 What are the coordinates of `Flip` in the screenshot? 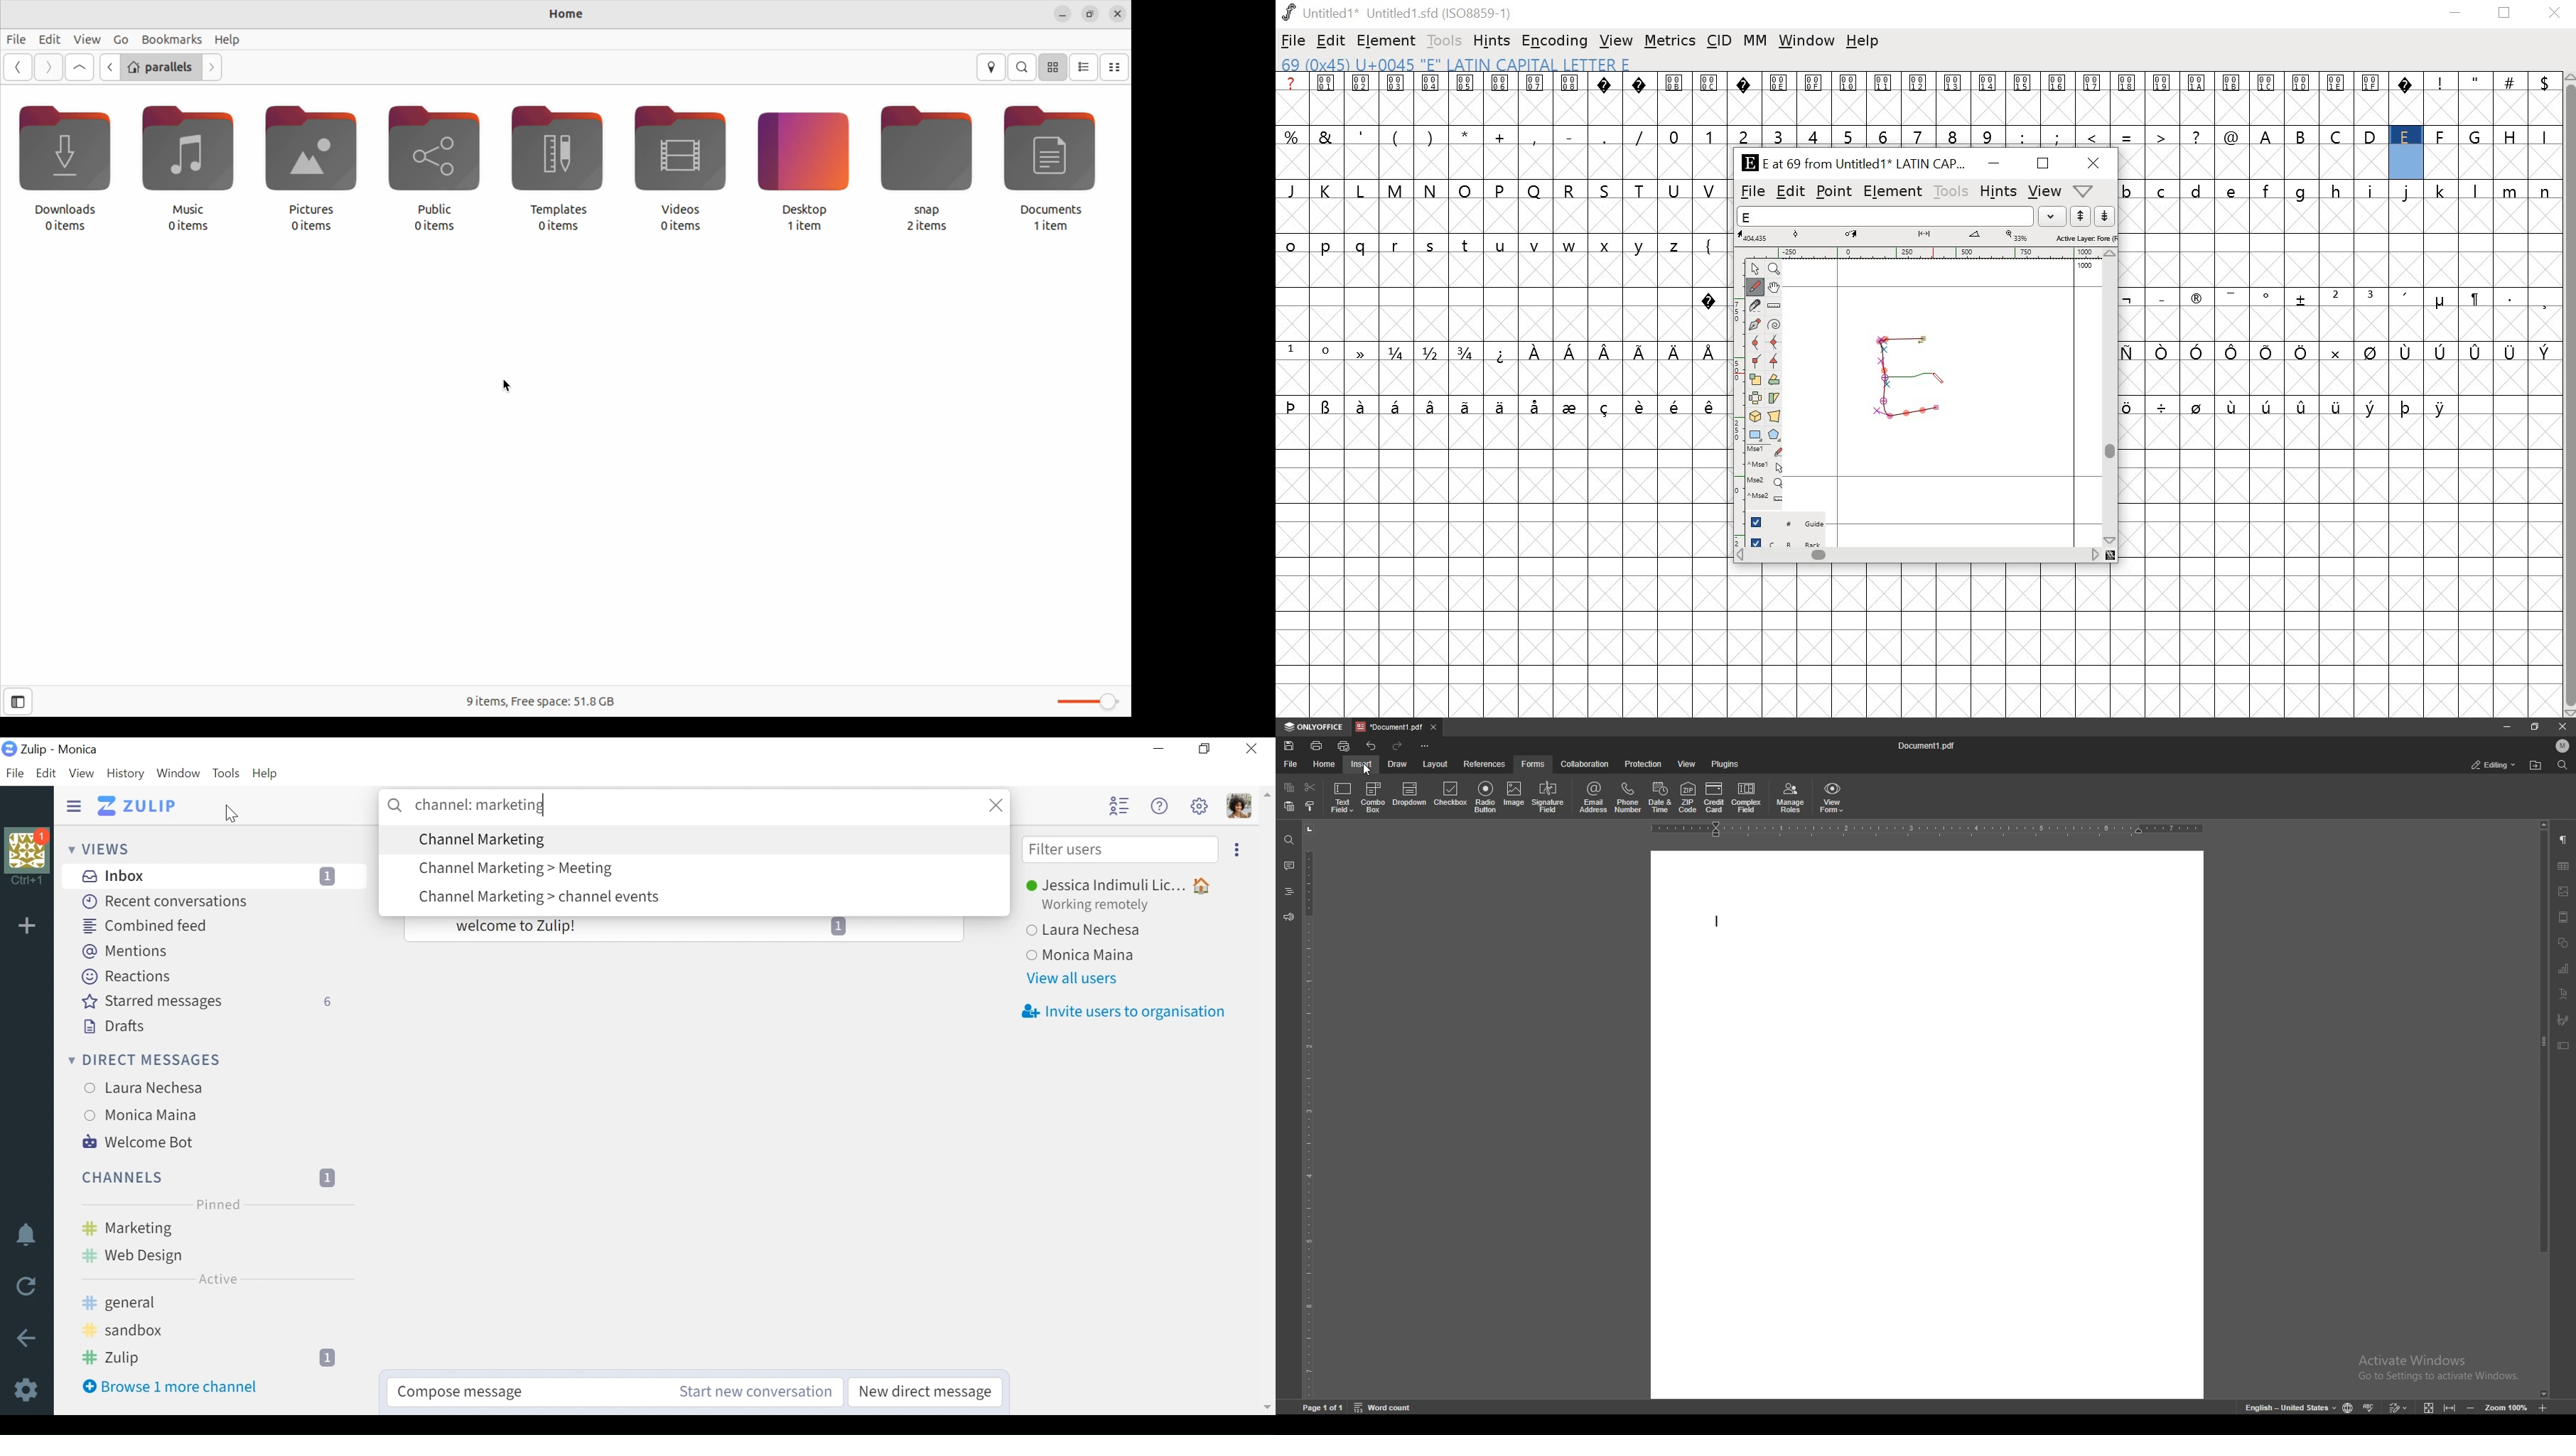 It's located at (1755, 399).